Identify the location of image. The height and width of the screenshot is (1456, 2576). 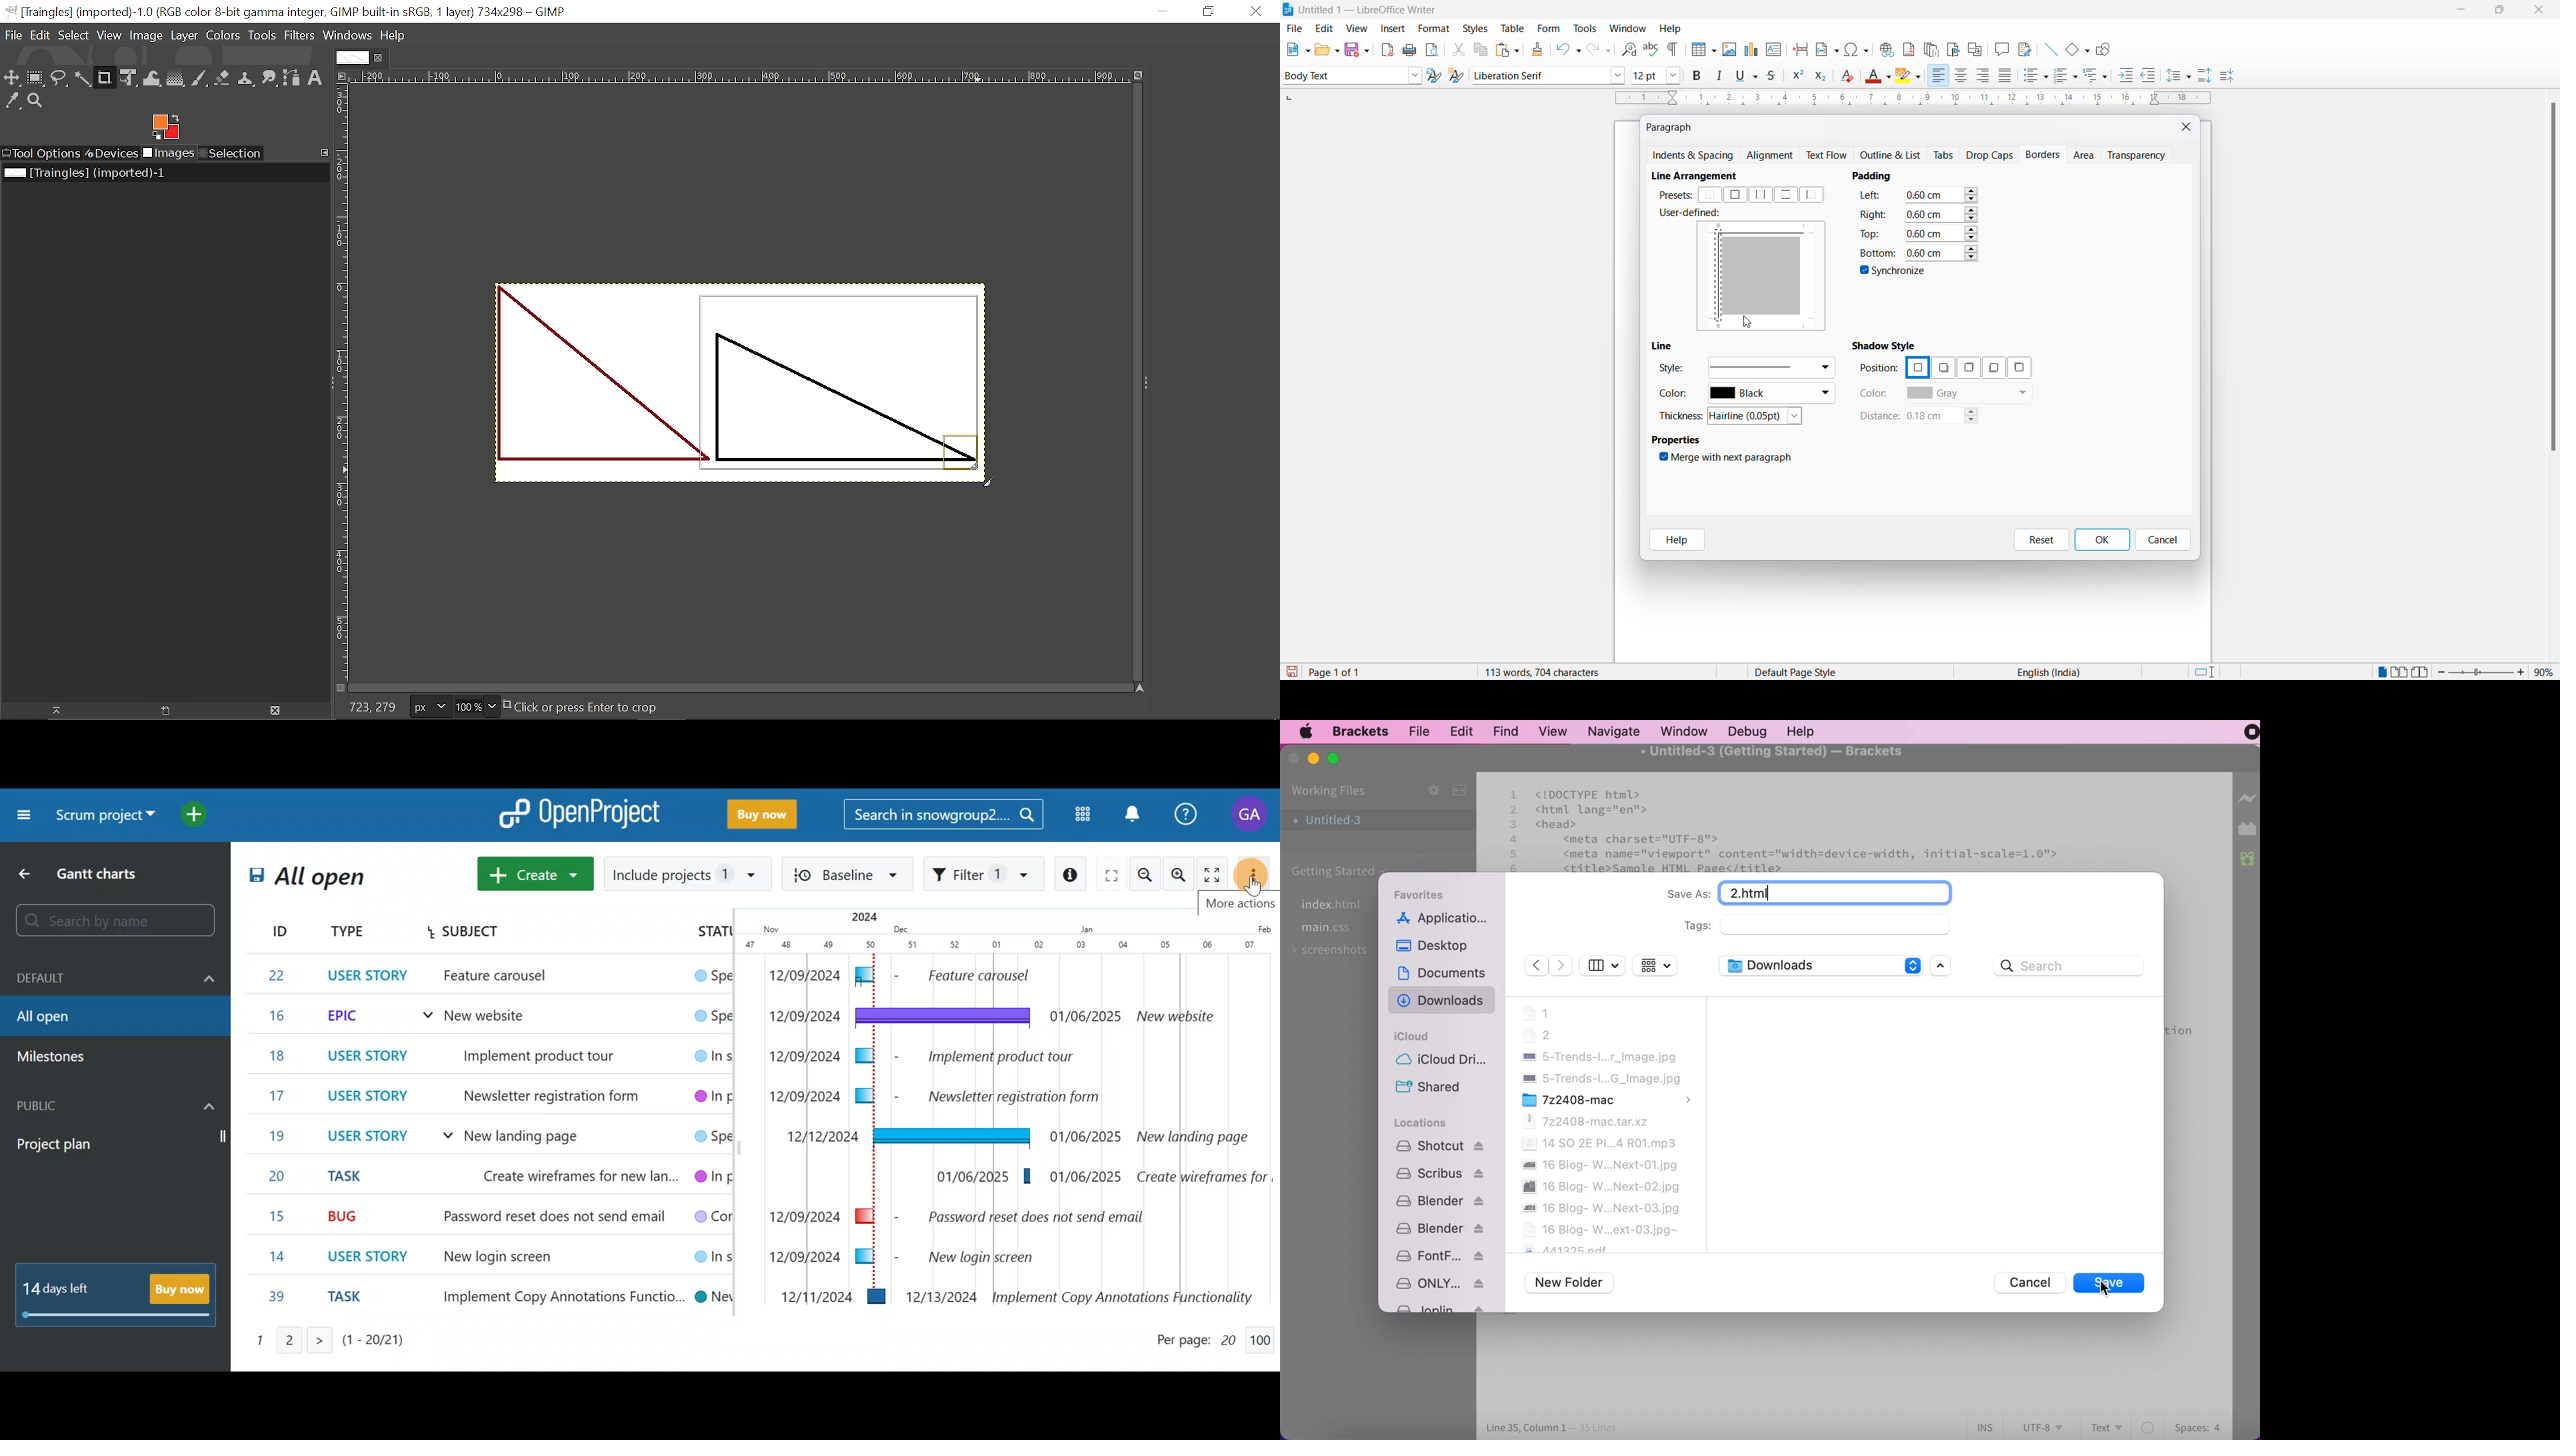
(570, 389).